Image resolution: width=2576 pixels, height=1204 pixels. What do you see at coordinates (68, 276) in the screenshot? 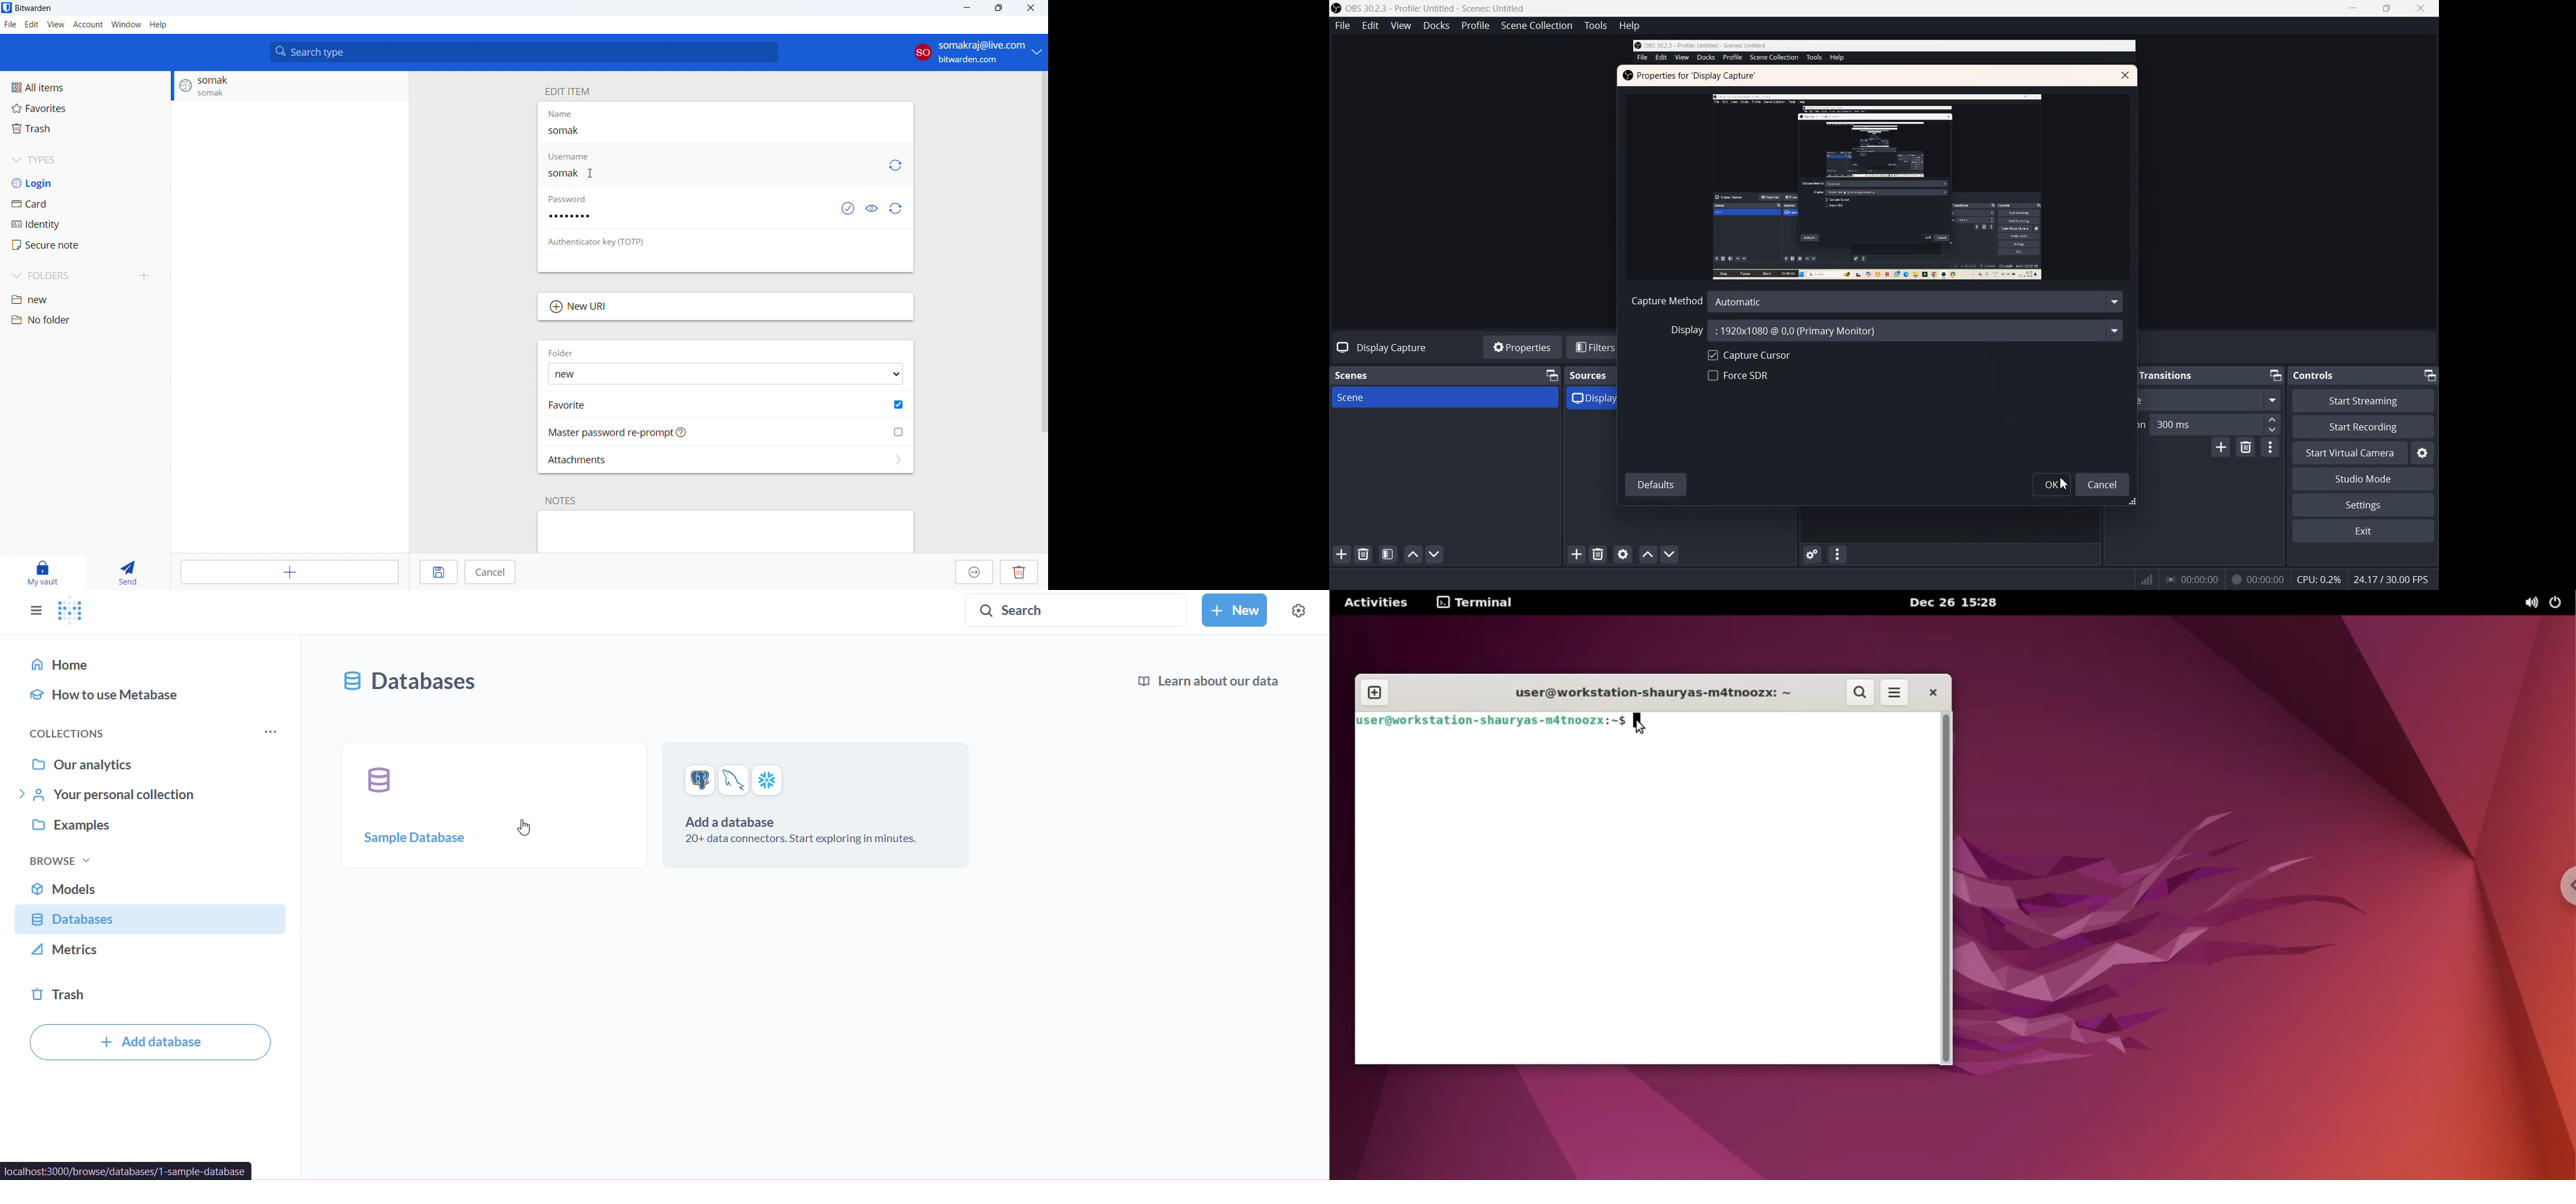
I see `folders` at bounding box center [68, 276].